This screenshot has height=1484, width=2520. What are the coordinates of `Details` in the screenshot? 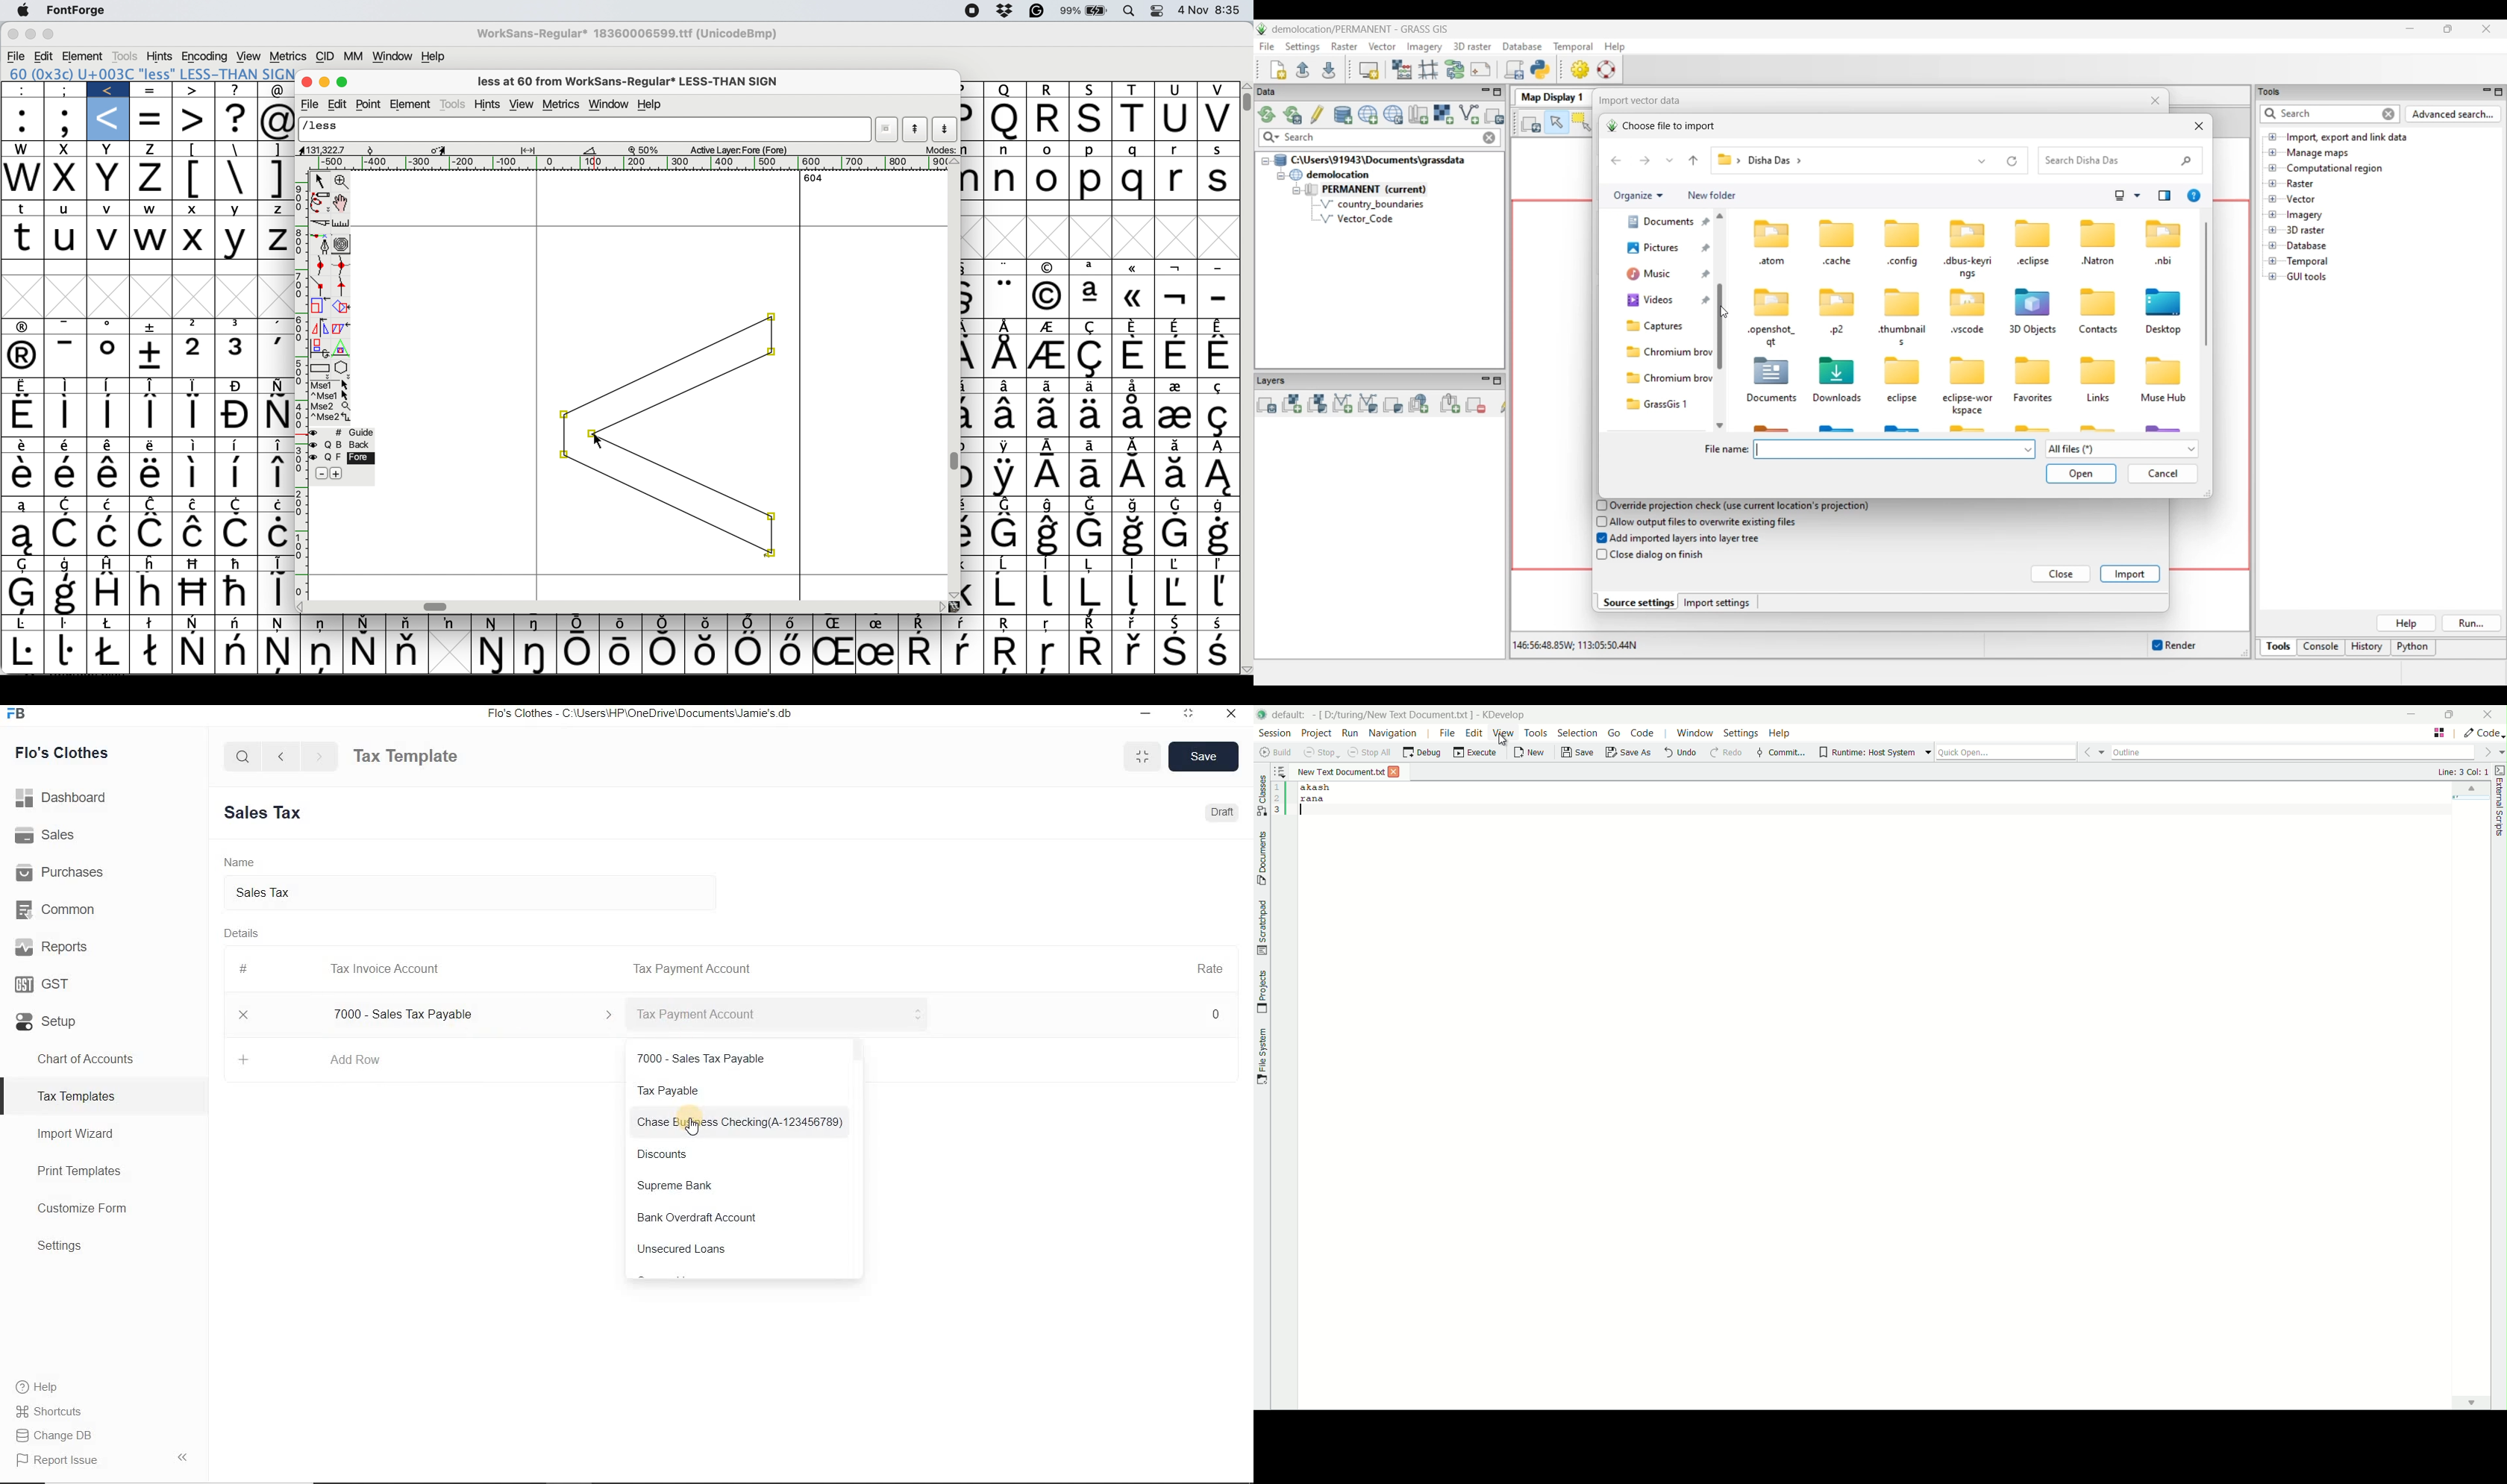 It's located at (242, 933).